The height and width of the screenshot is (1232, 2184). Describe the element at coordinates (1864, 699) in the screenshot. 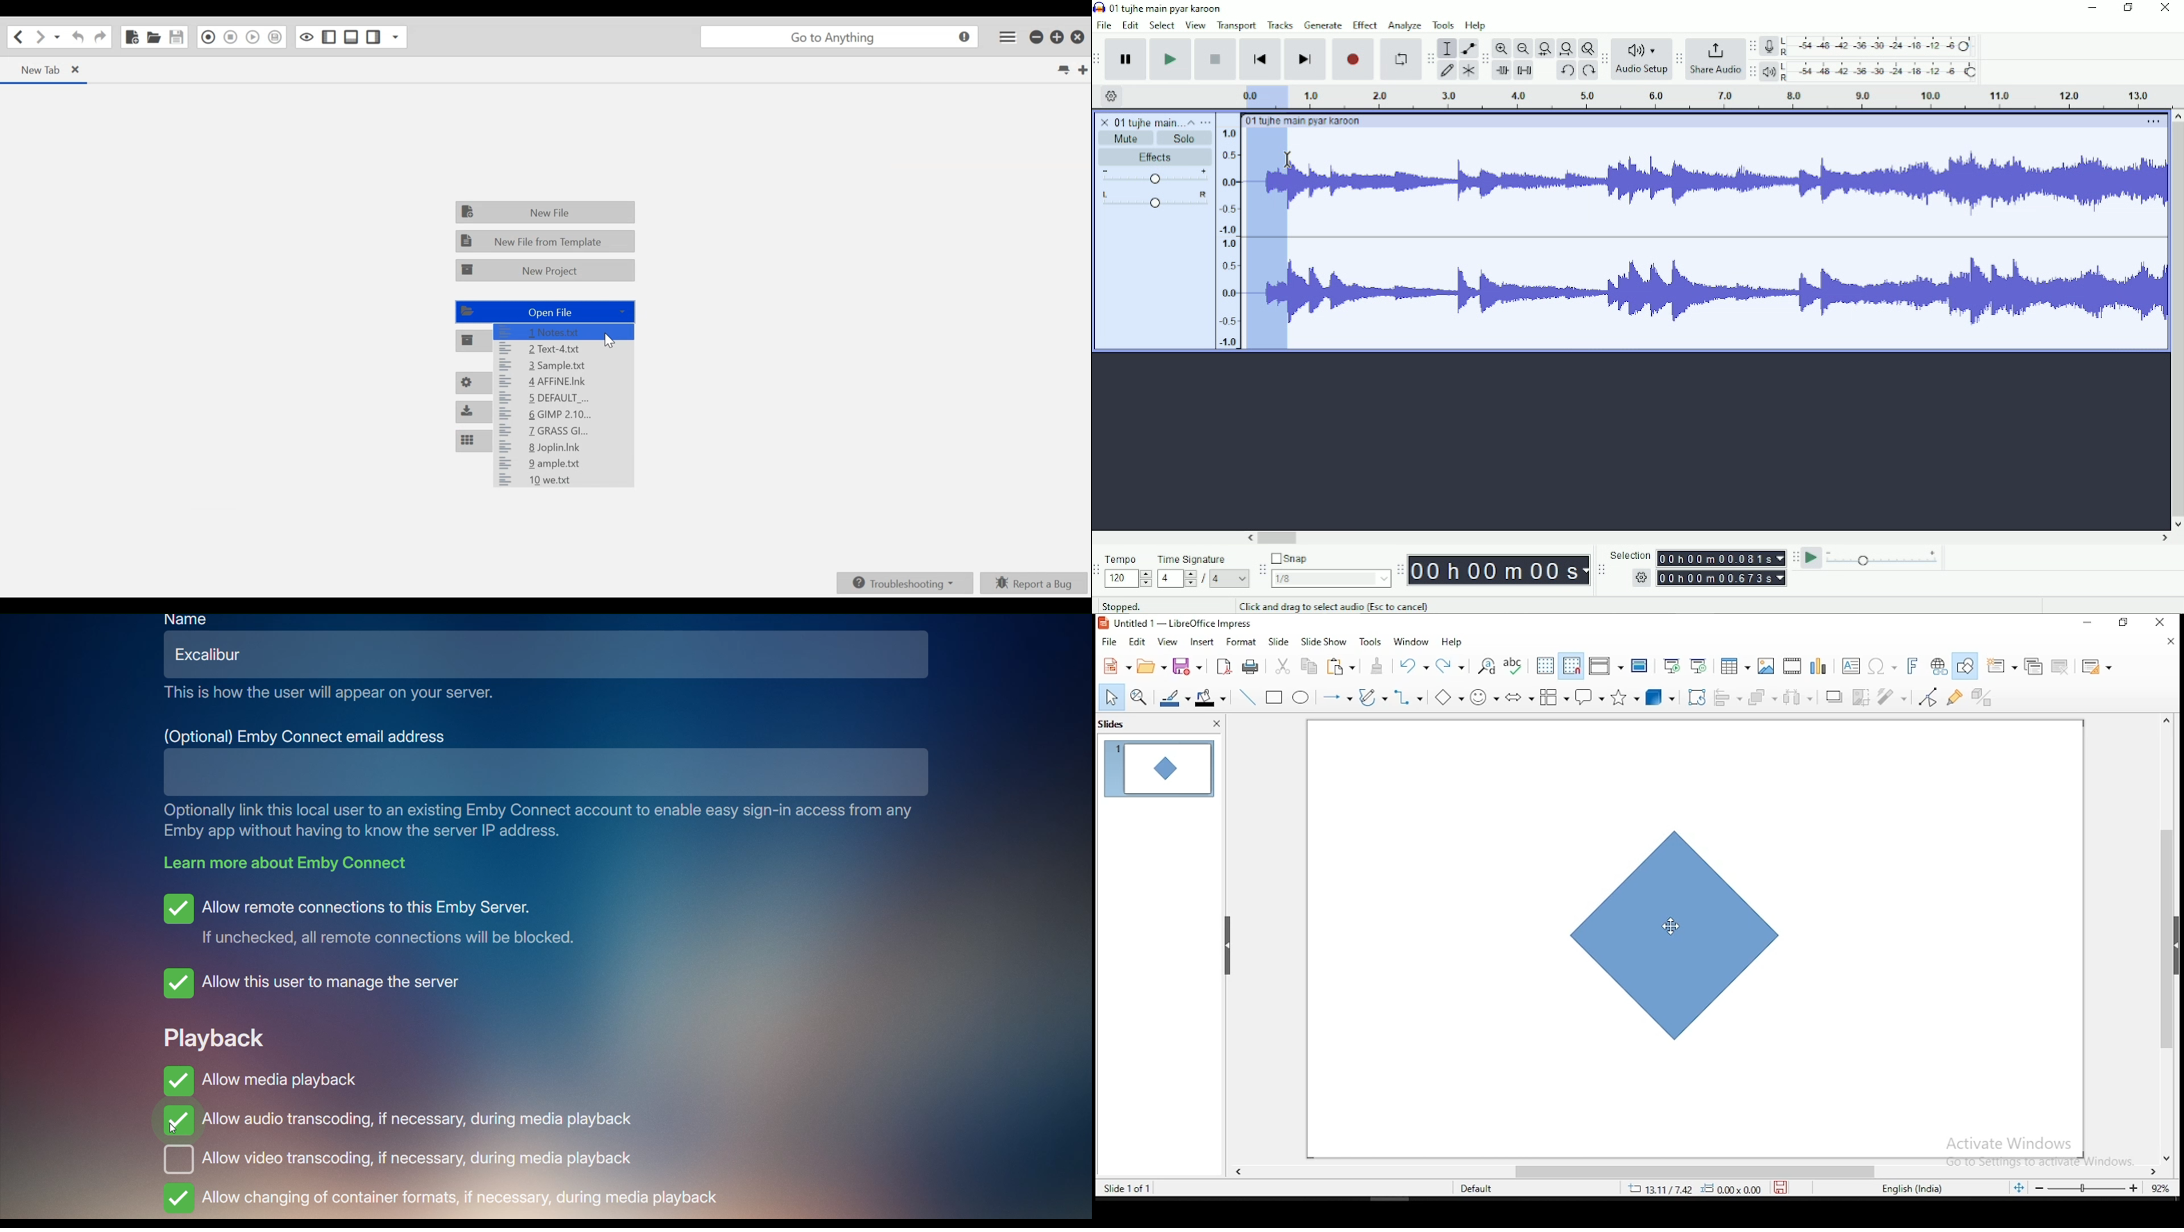

I see `crop image` at that location.